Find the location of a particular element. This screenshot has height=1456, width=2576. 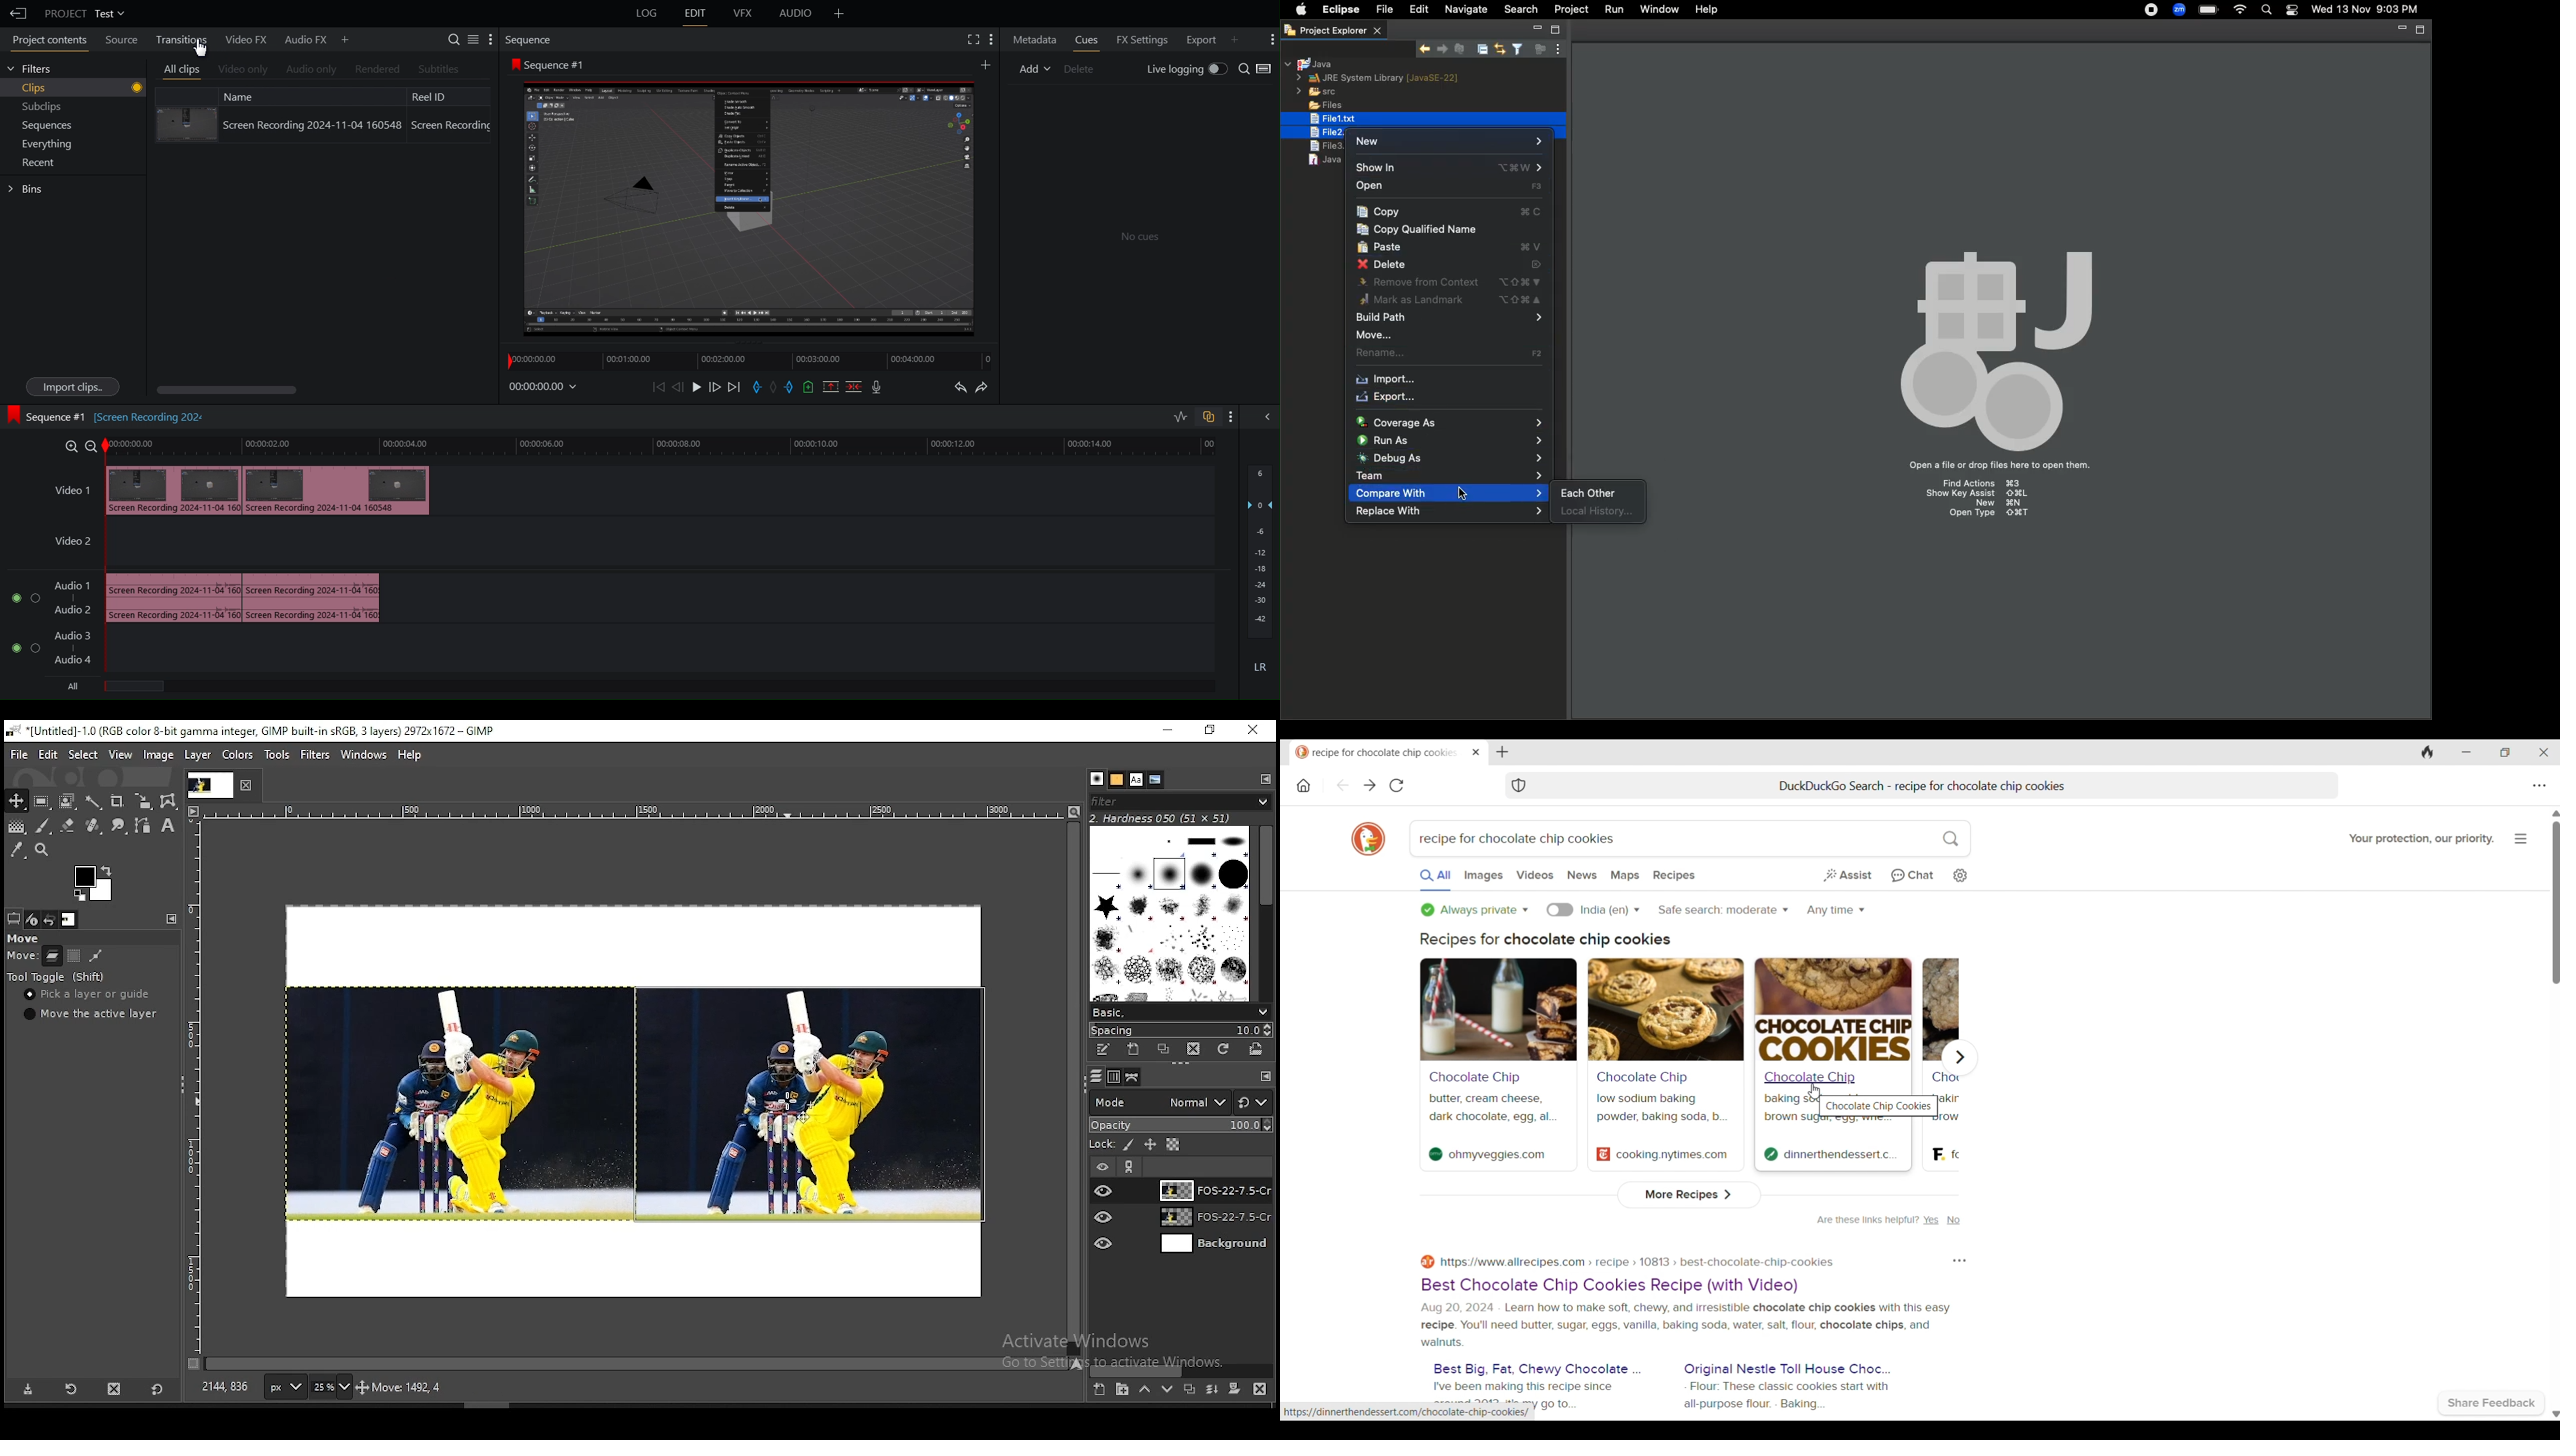

Search is located at coordinates (1522, 9).